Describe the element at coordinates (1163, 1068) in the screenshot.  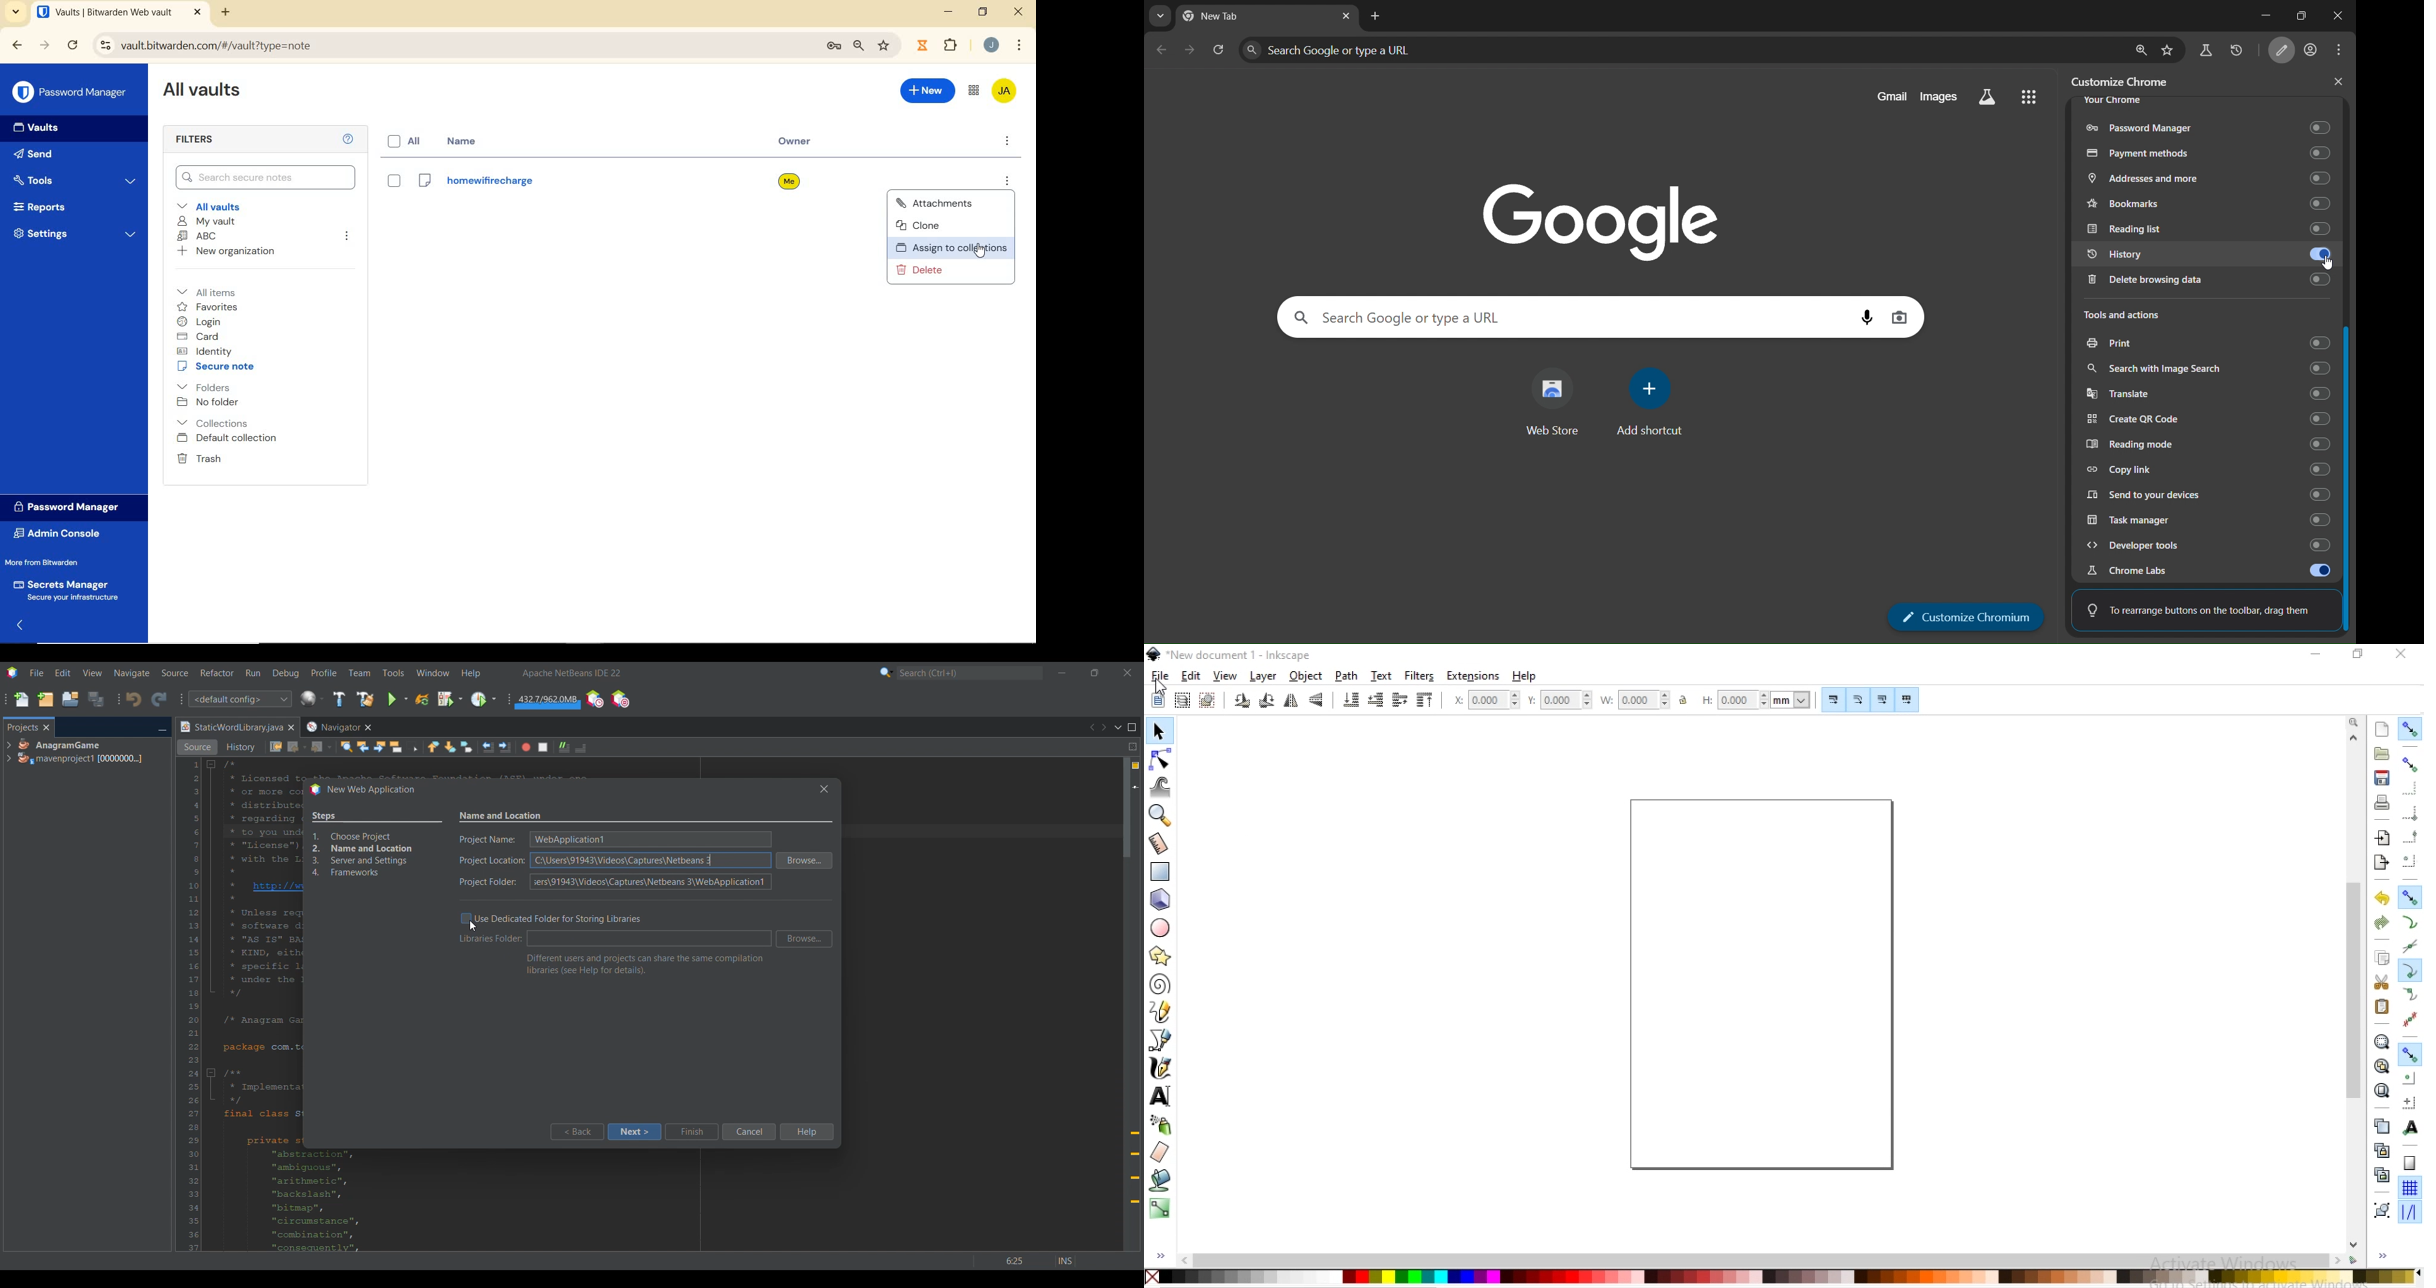
I see `draw calligraphic or brush strokes` at that location.